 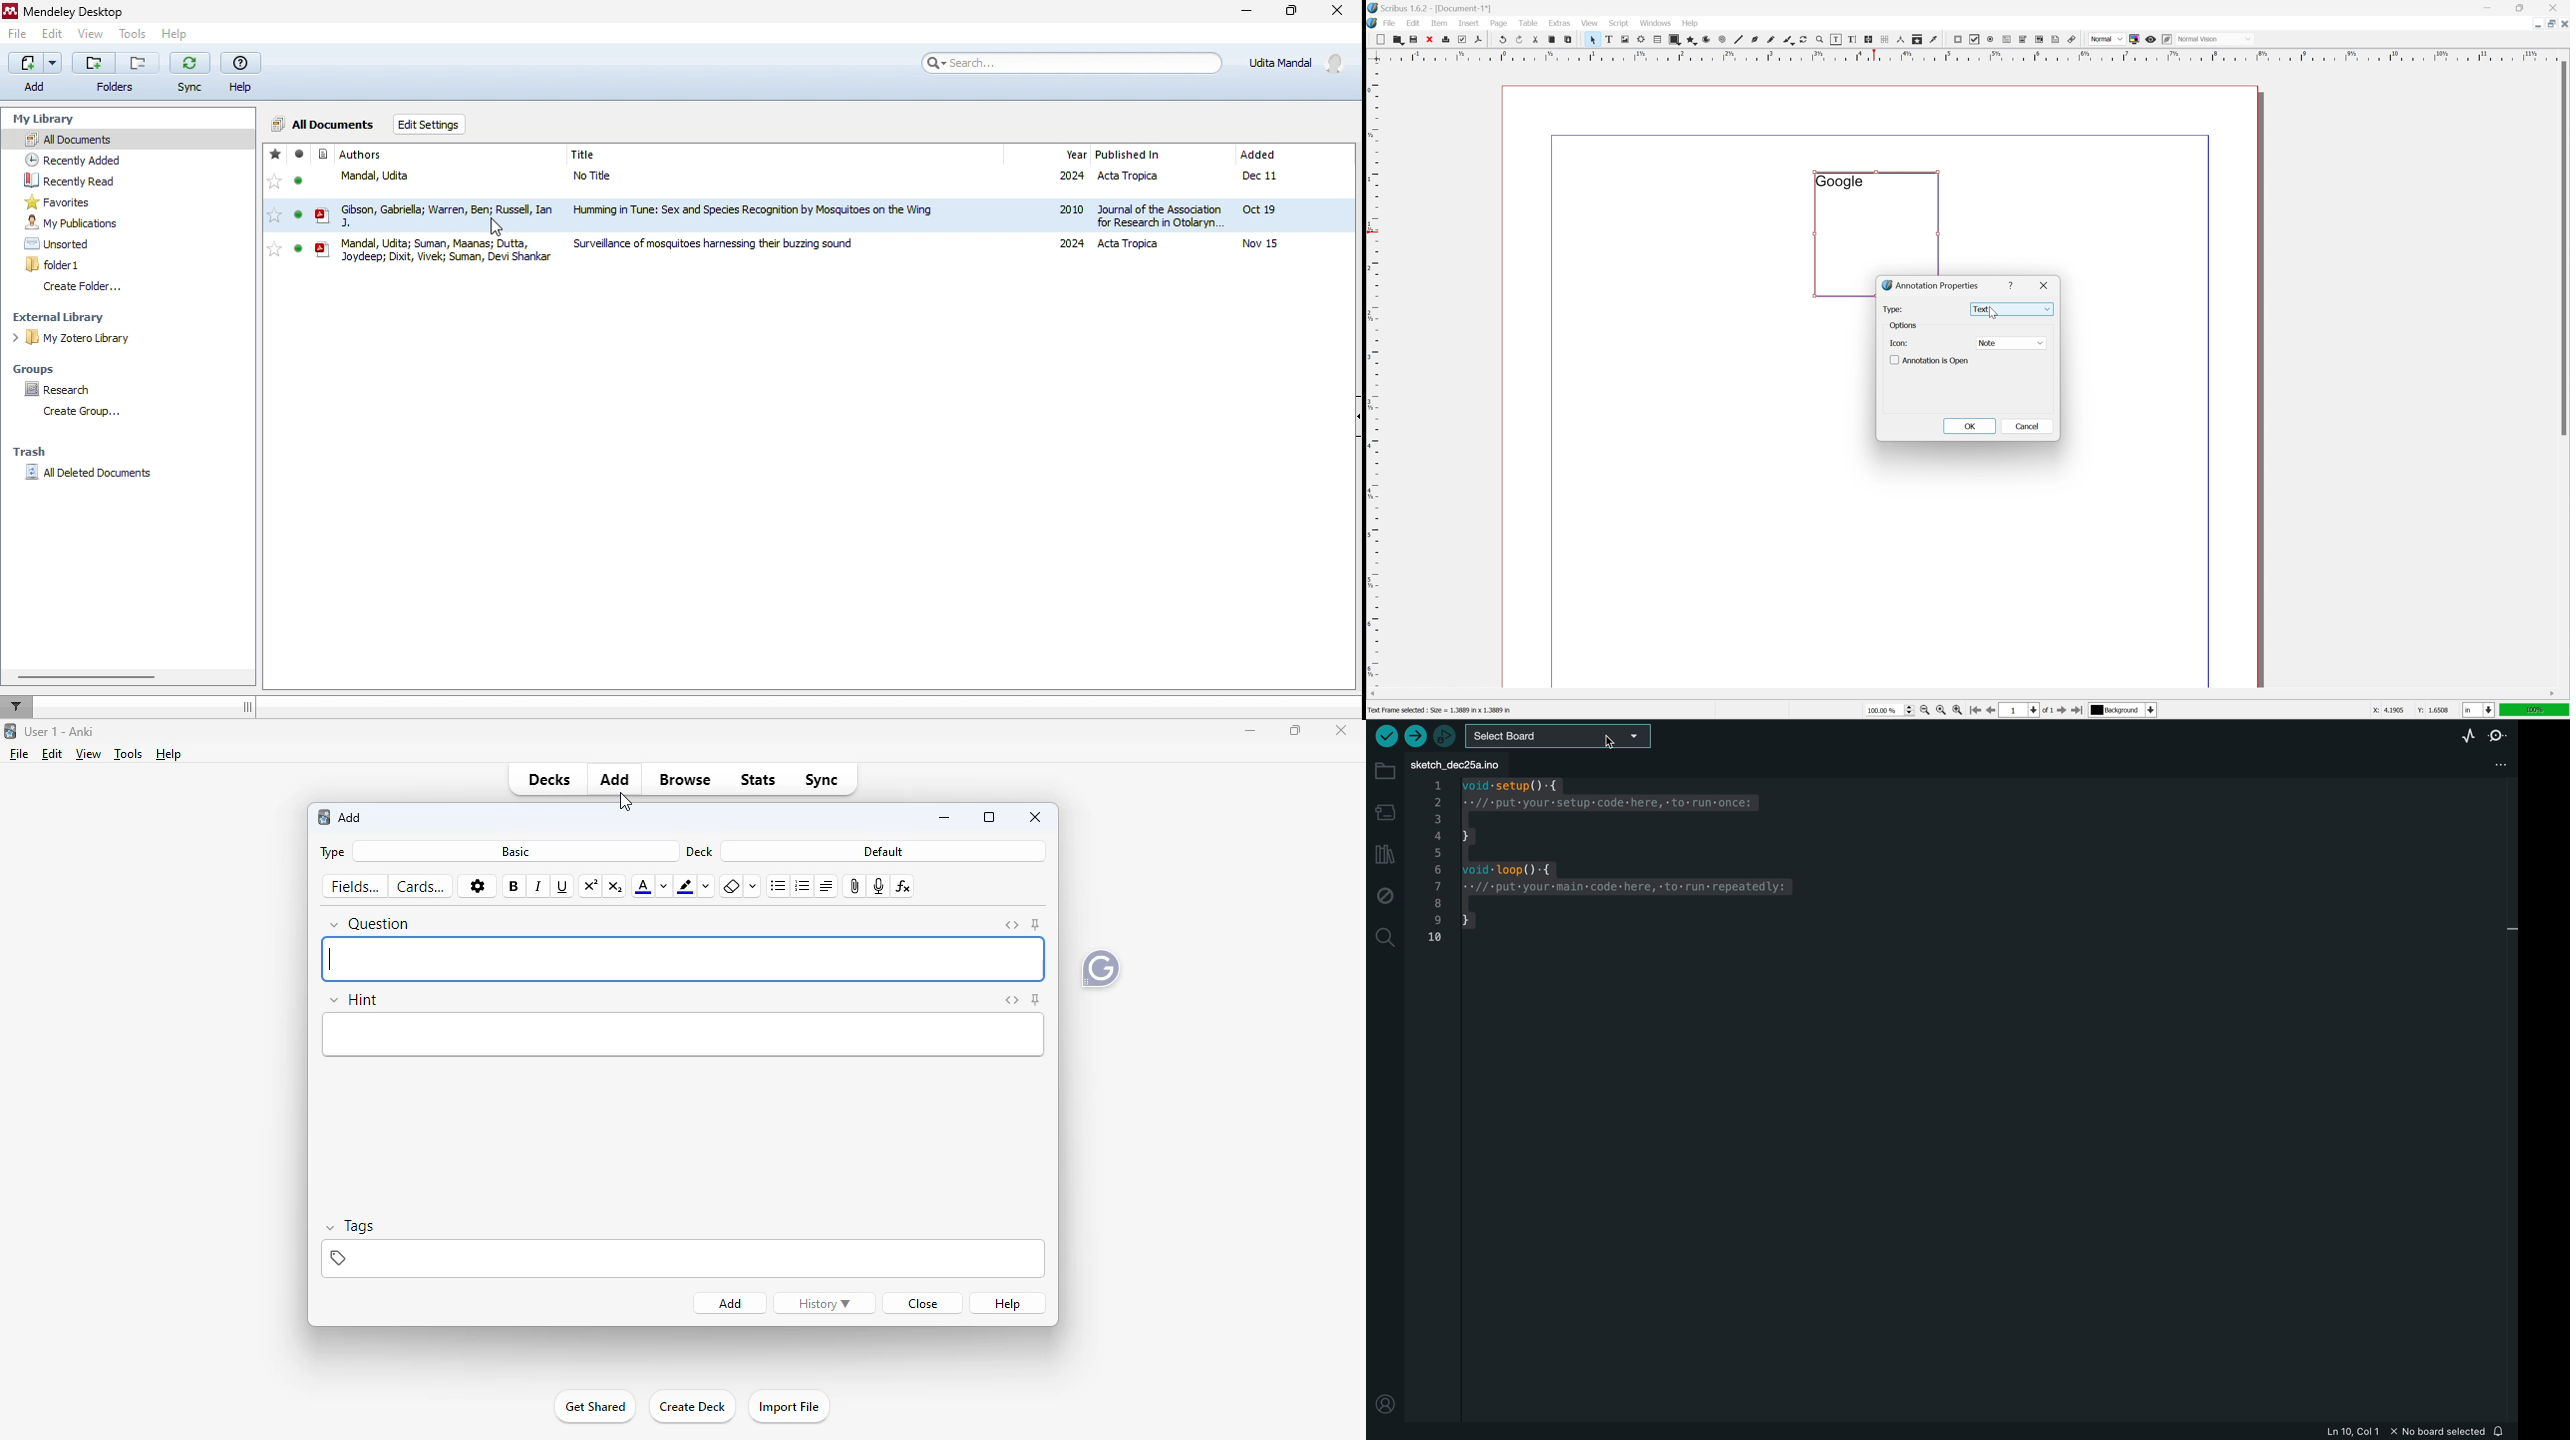 What do you see at coordinates (1905, 326) in the screenshot?
I see `options` at bounding box center [1905, 326].